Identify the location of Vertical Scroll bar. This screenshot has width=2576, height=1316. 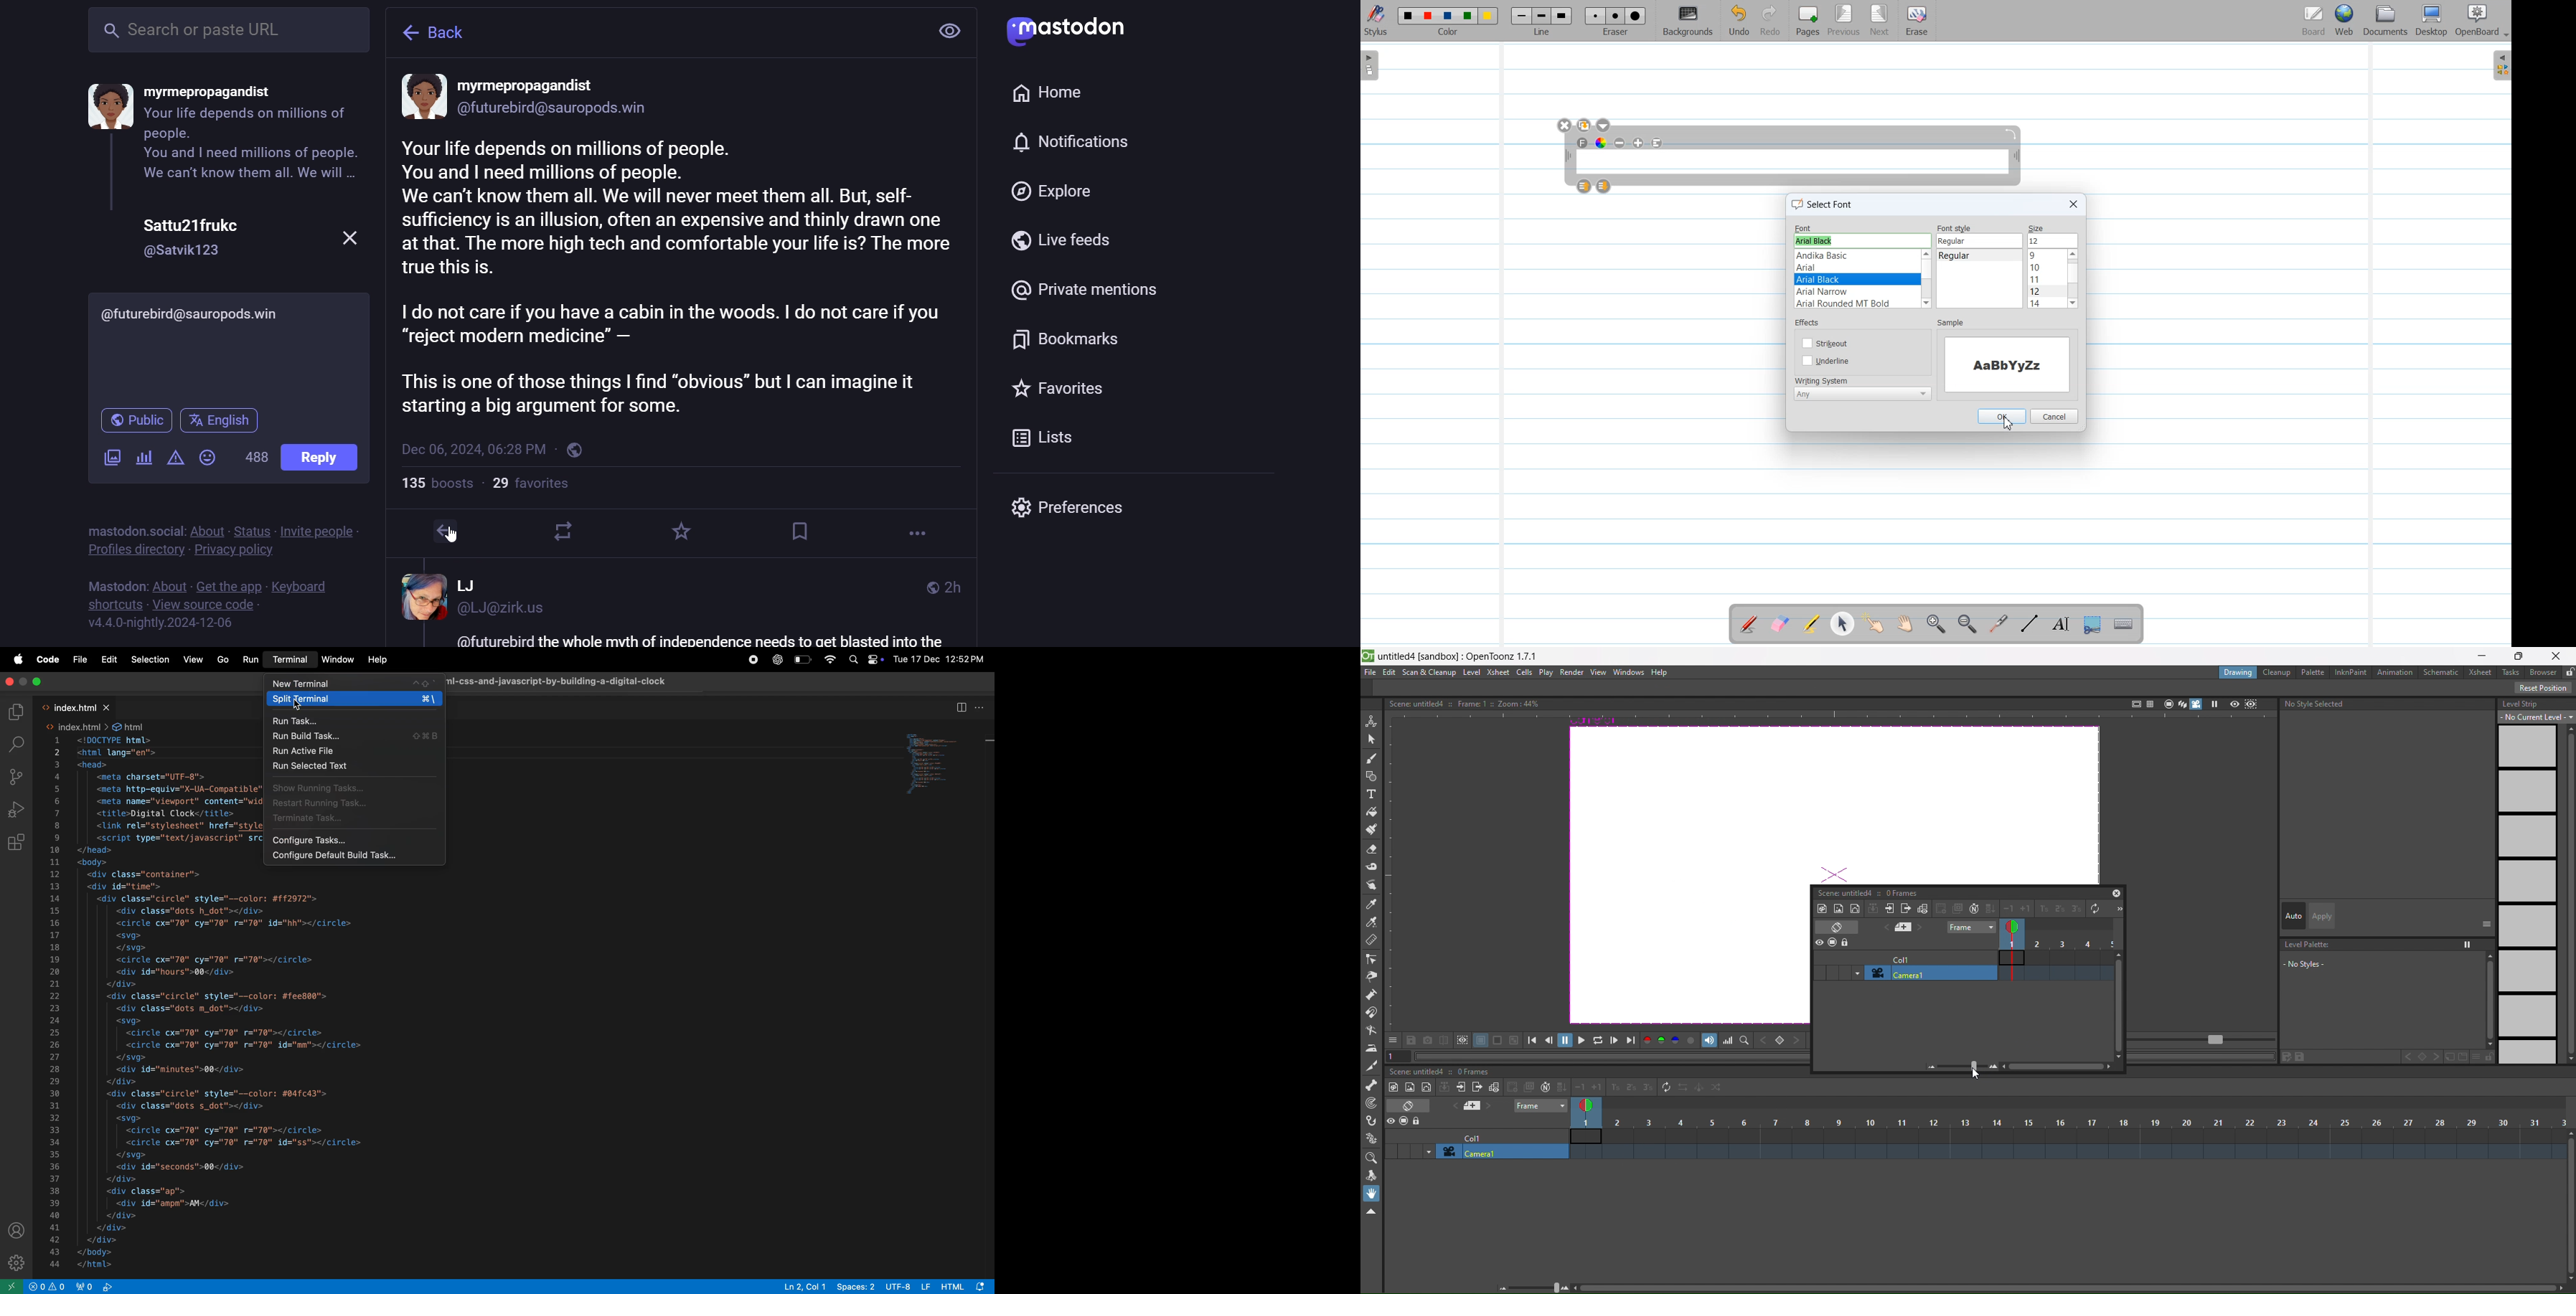
(1927, 280).